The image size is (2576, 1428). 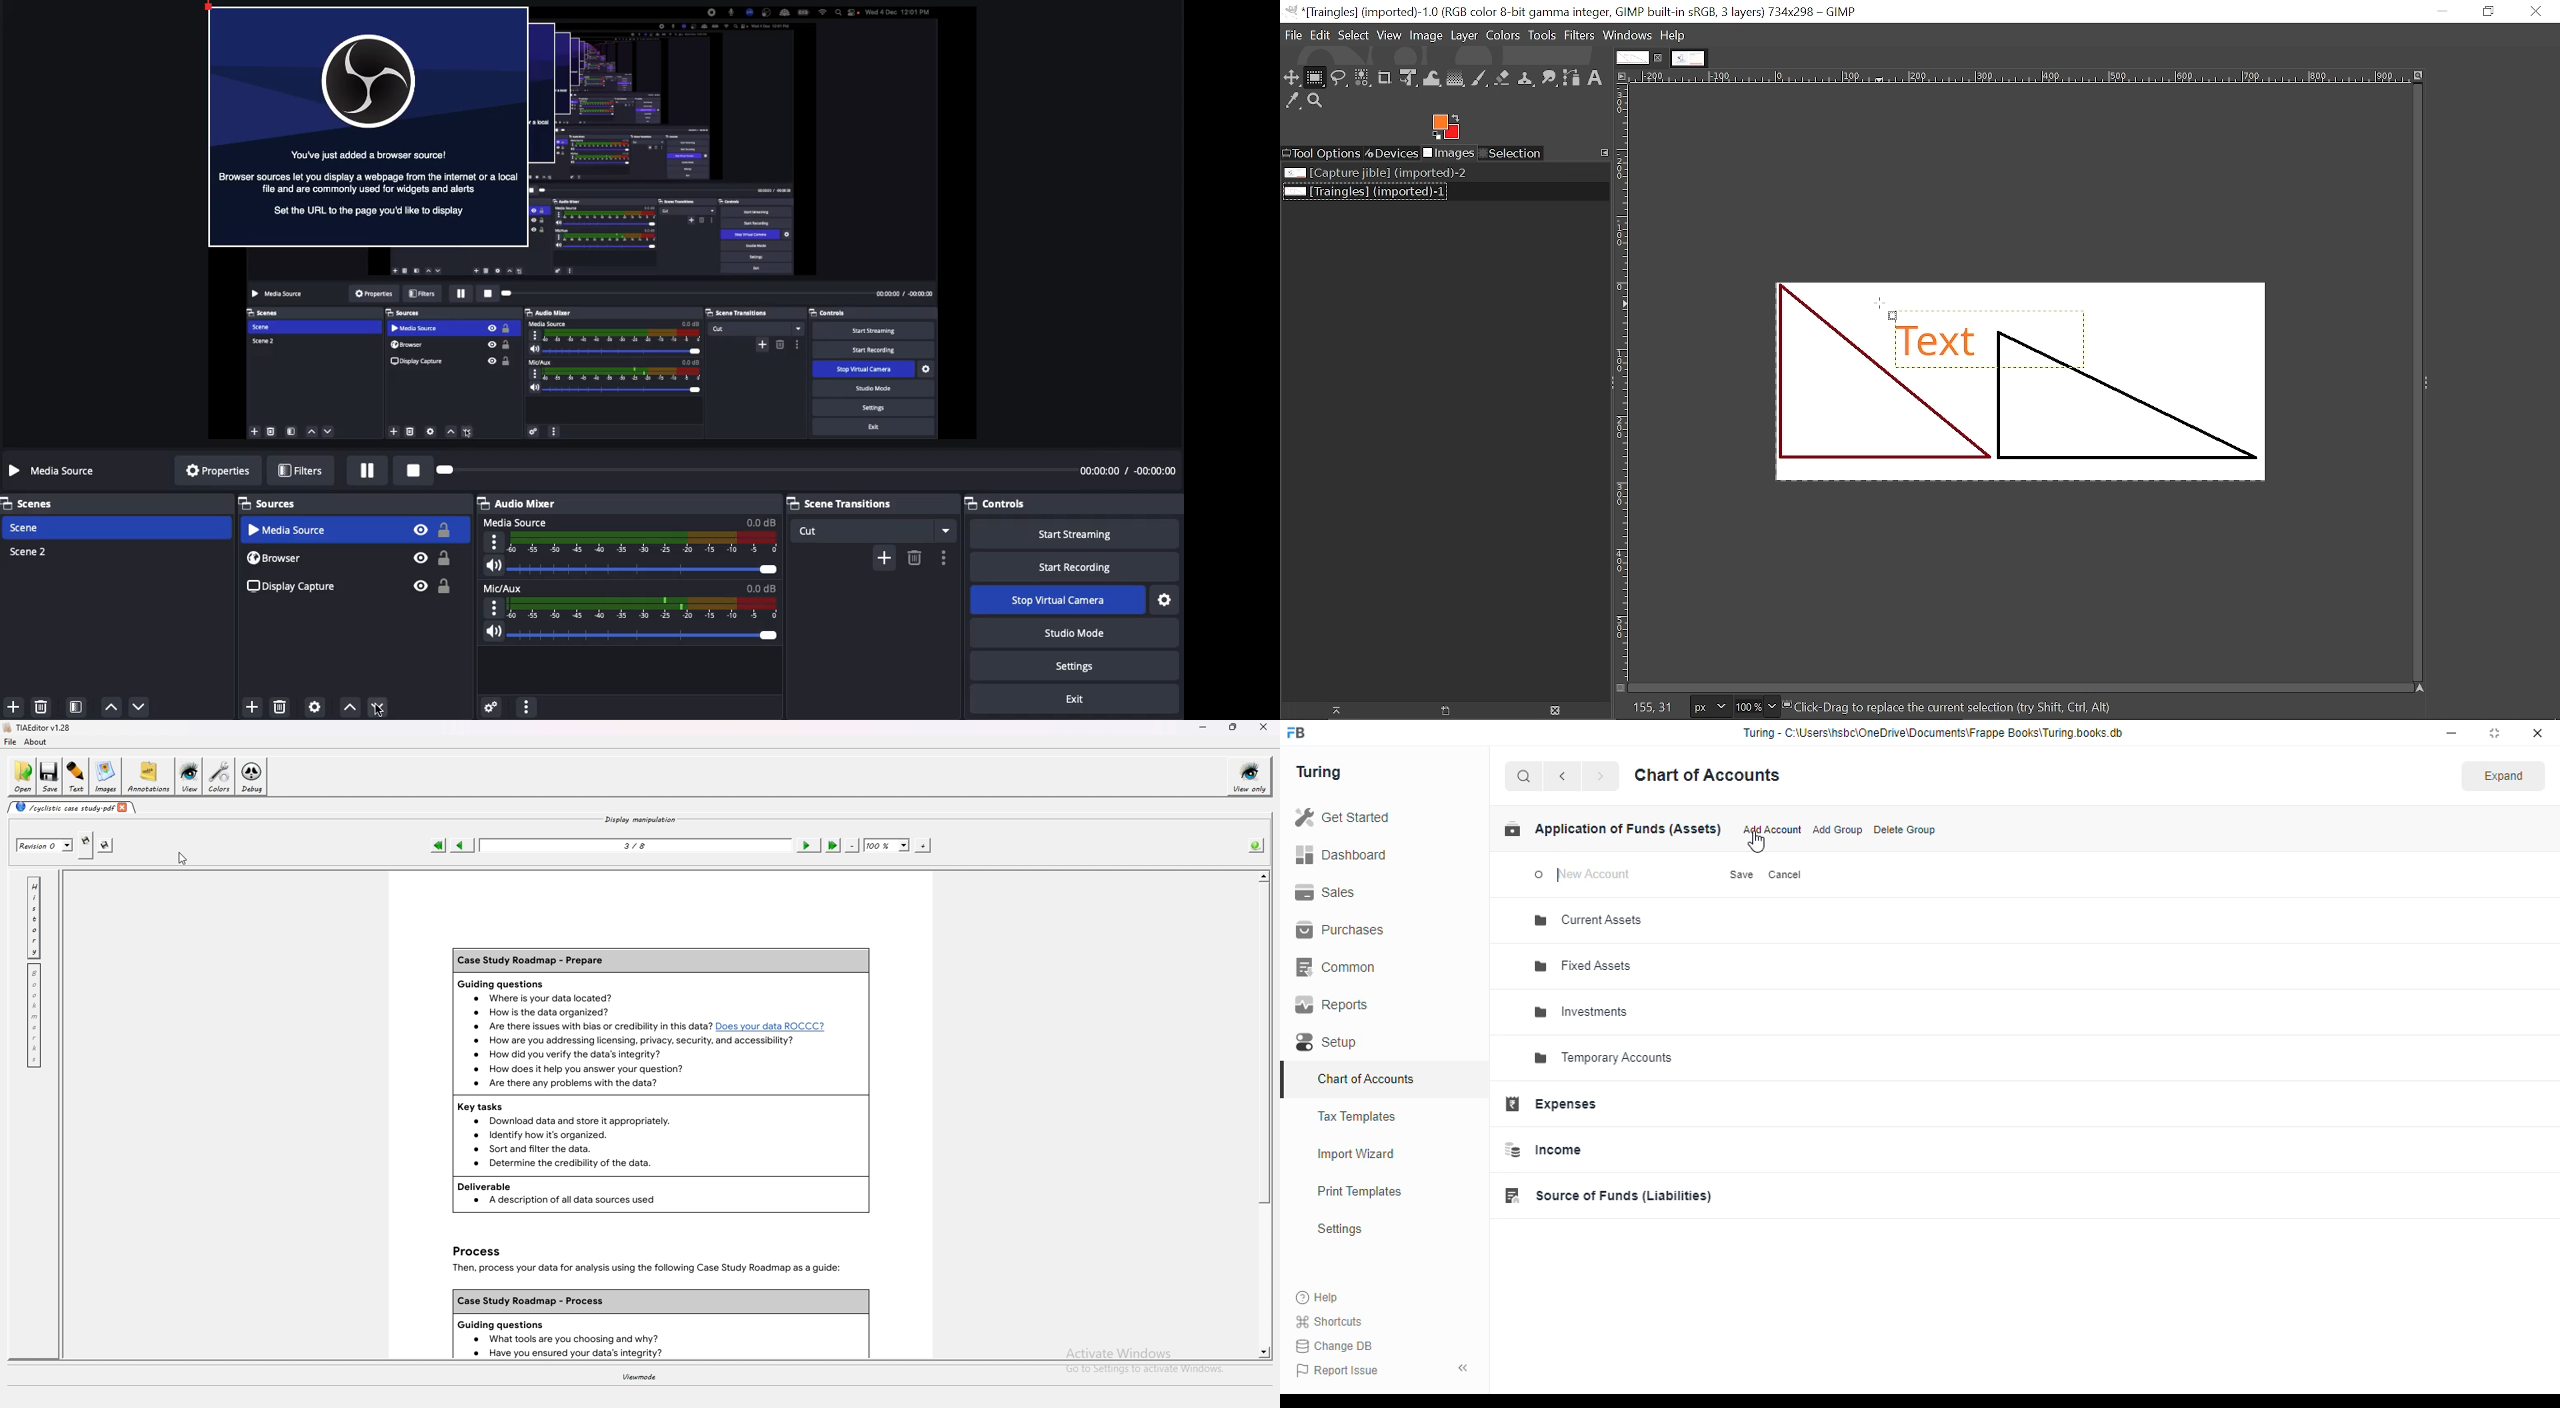 I want to click on purchases, so click(x=1343, y=931).